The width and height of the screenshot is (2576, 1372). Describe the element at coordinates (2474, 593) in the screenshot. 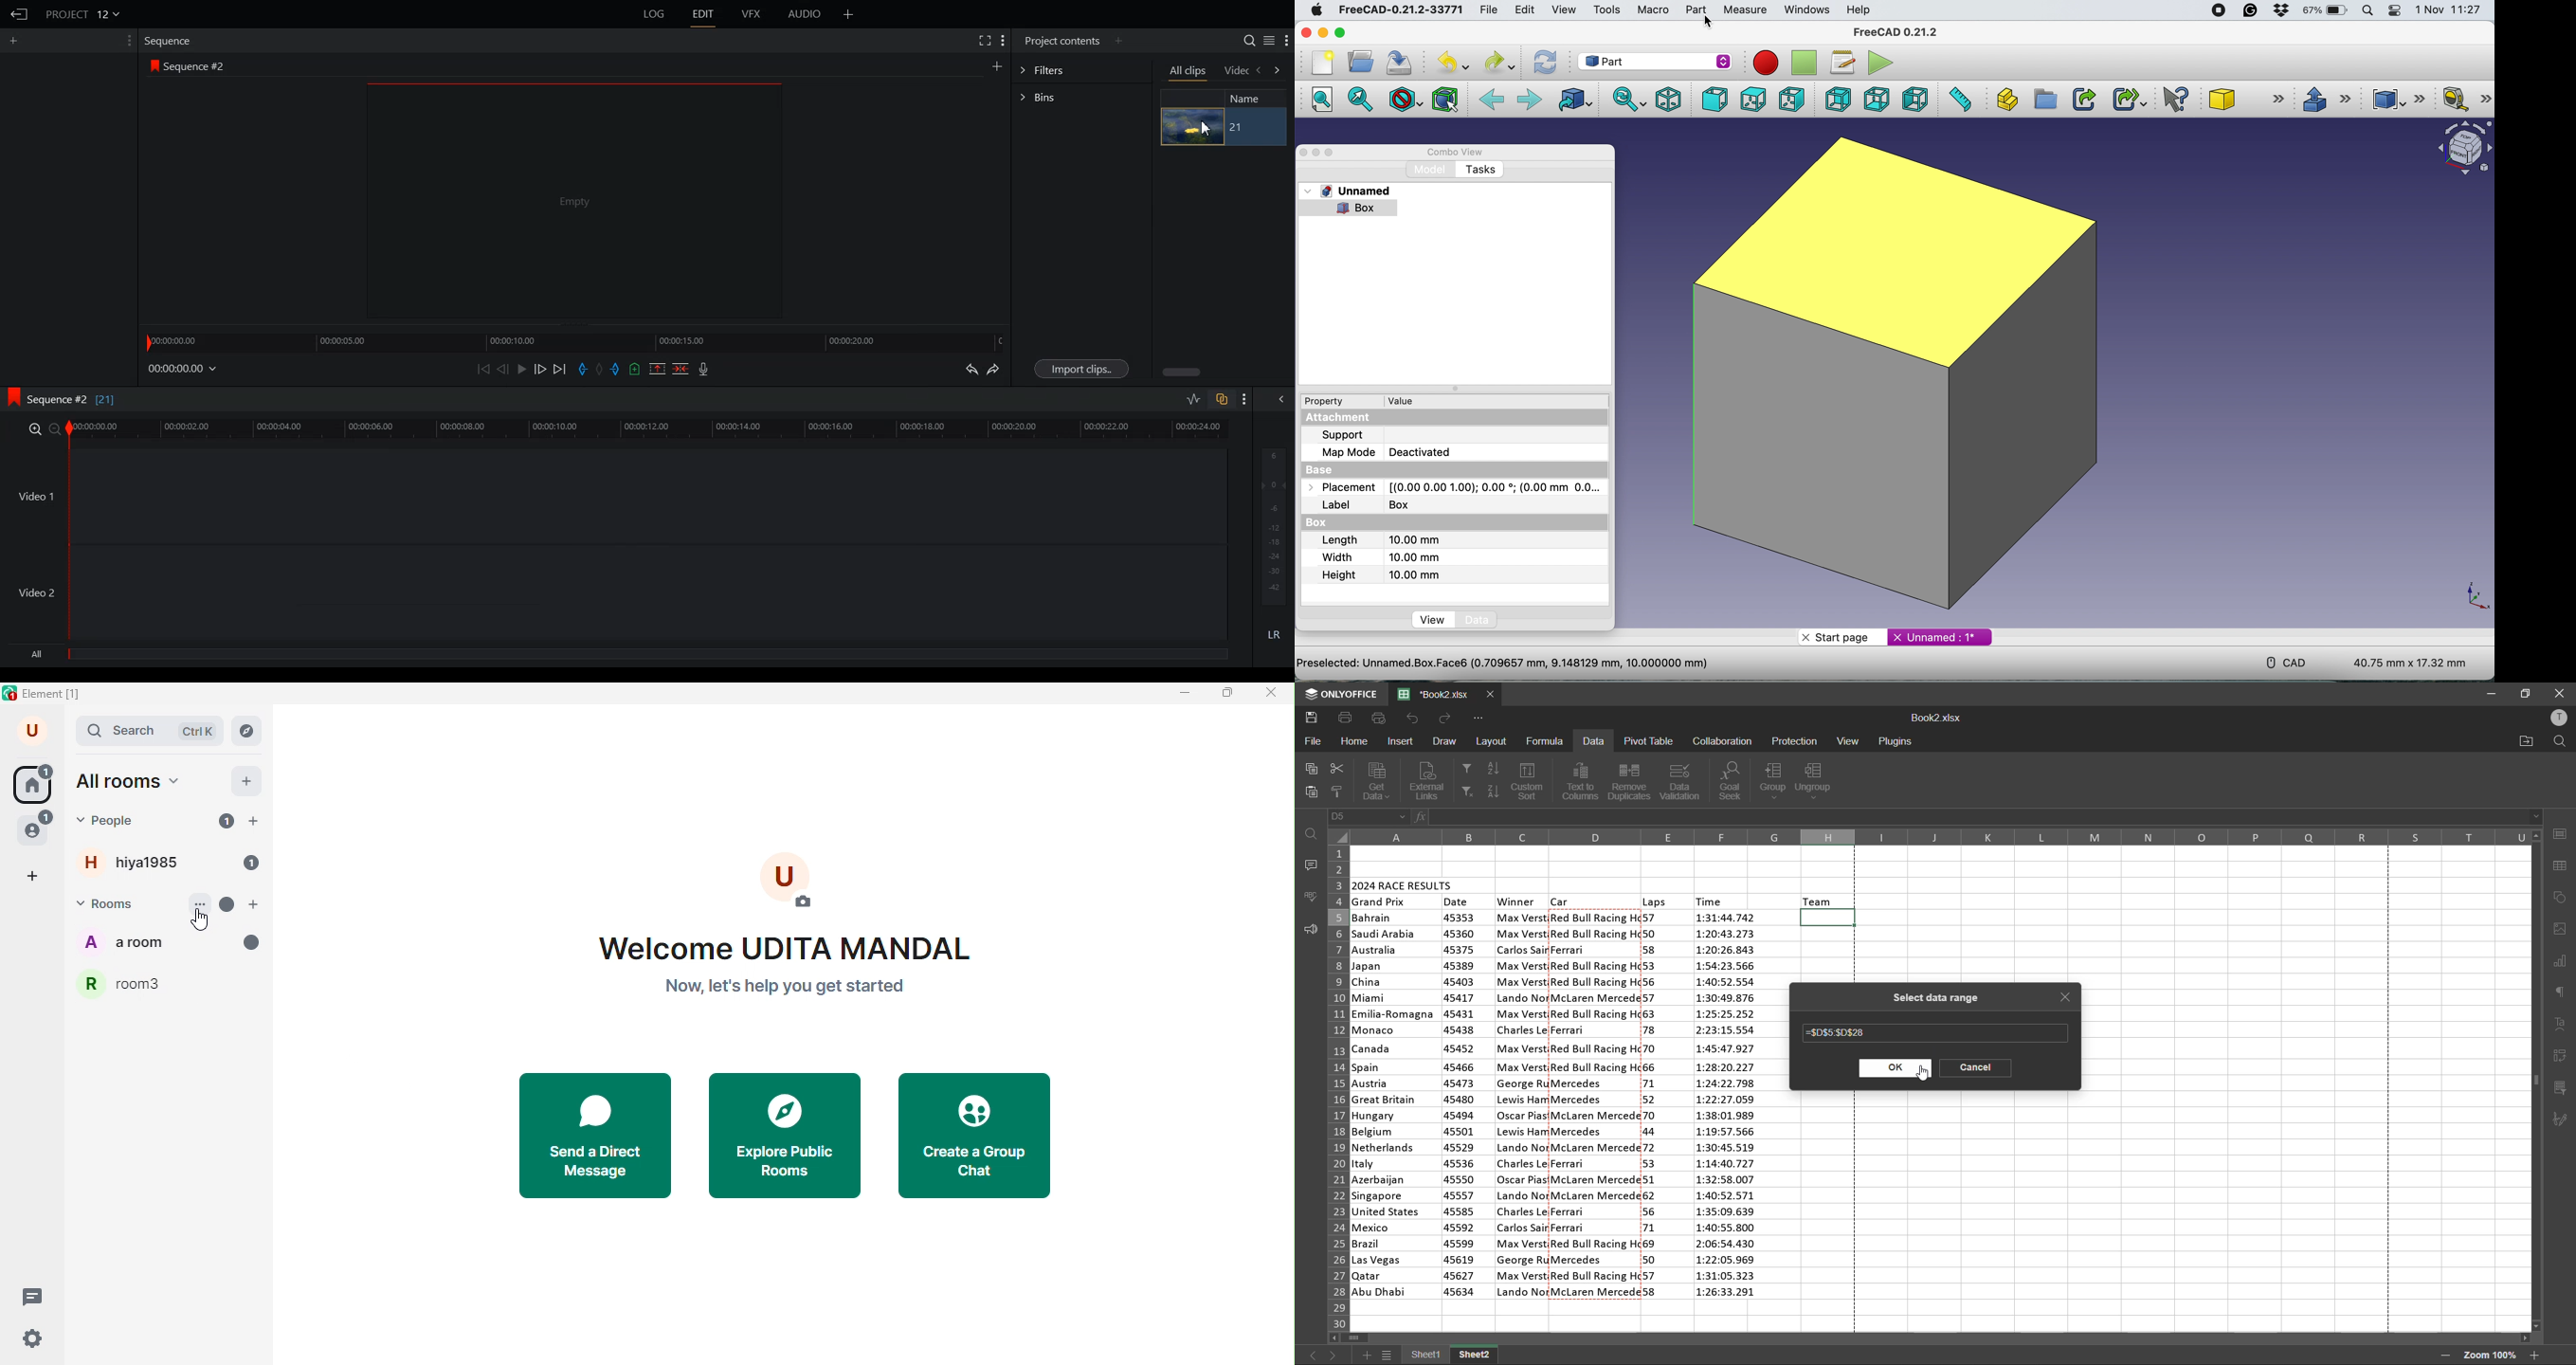

I see `xy coordinate` at that location.